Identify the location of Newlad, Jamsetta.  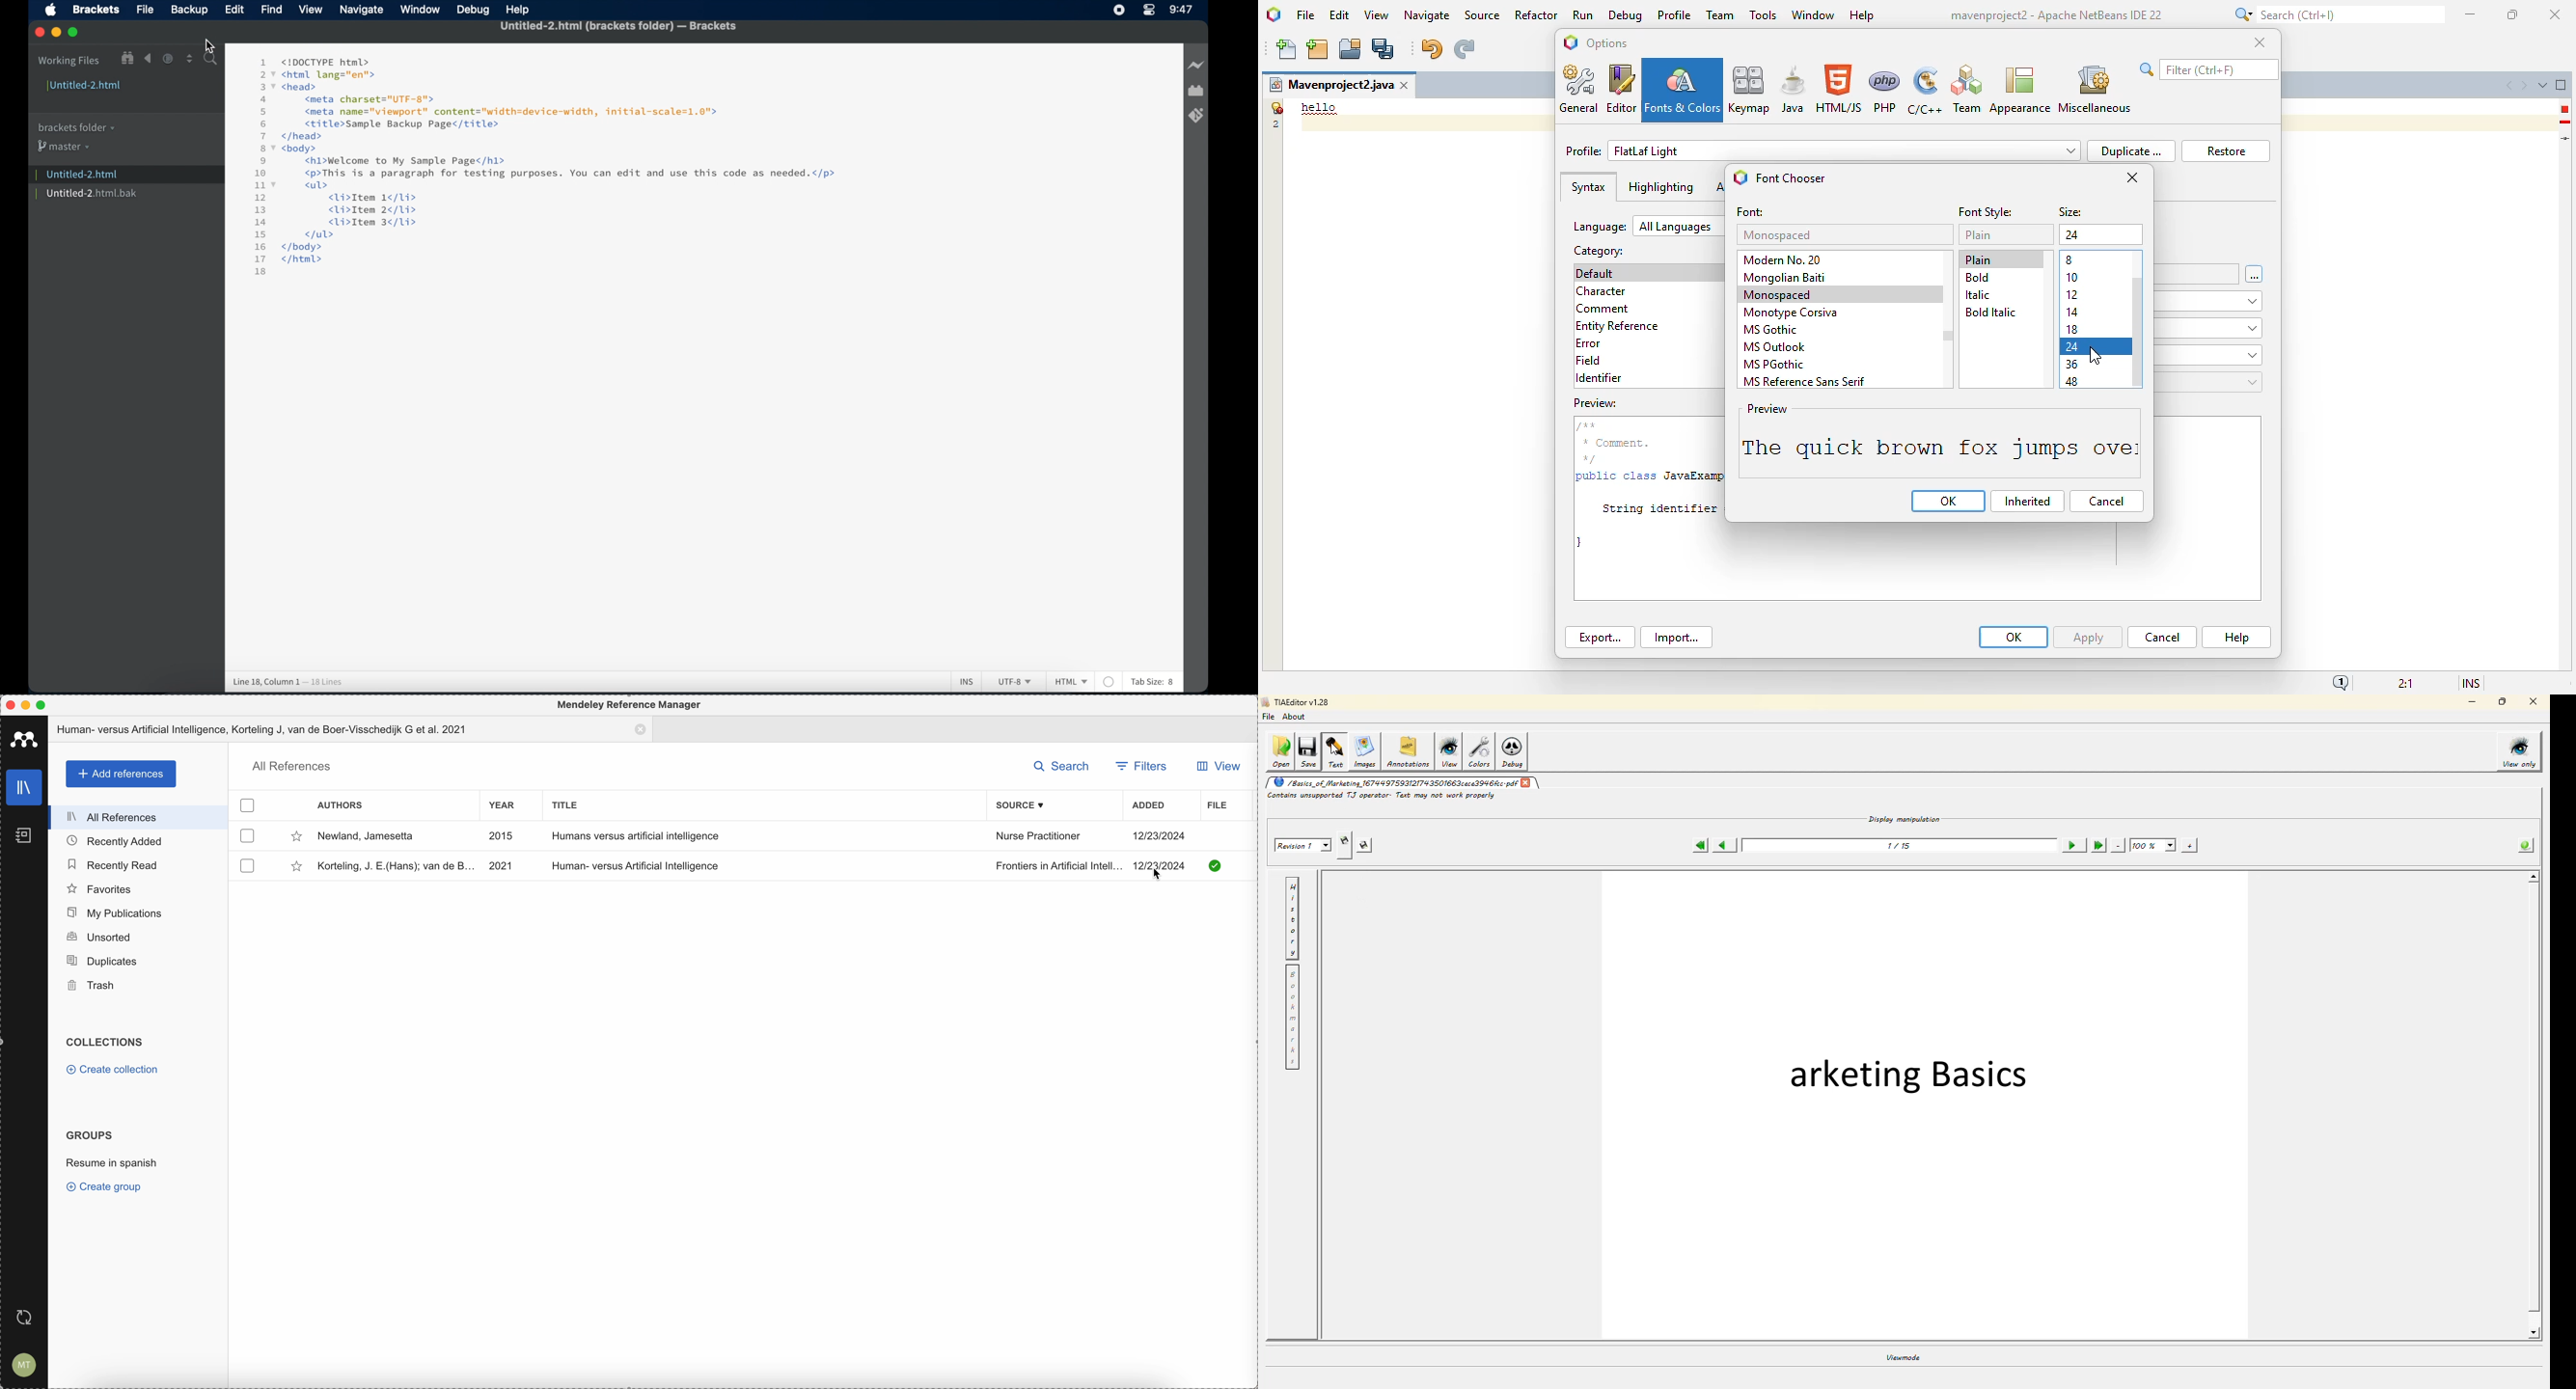
(365, 836).